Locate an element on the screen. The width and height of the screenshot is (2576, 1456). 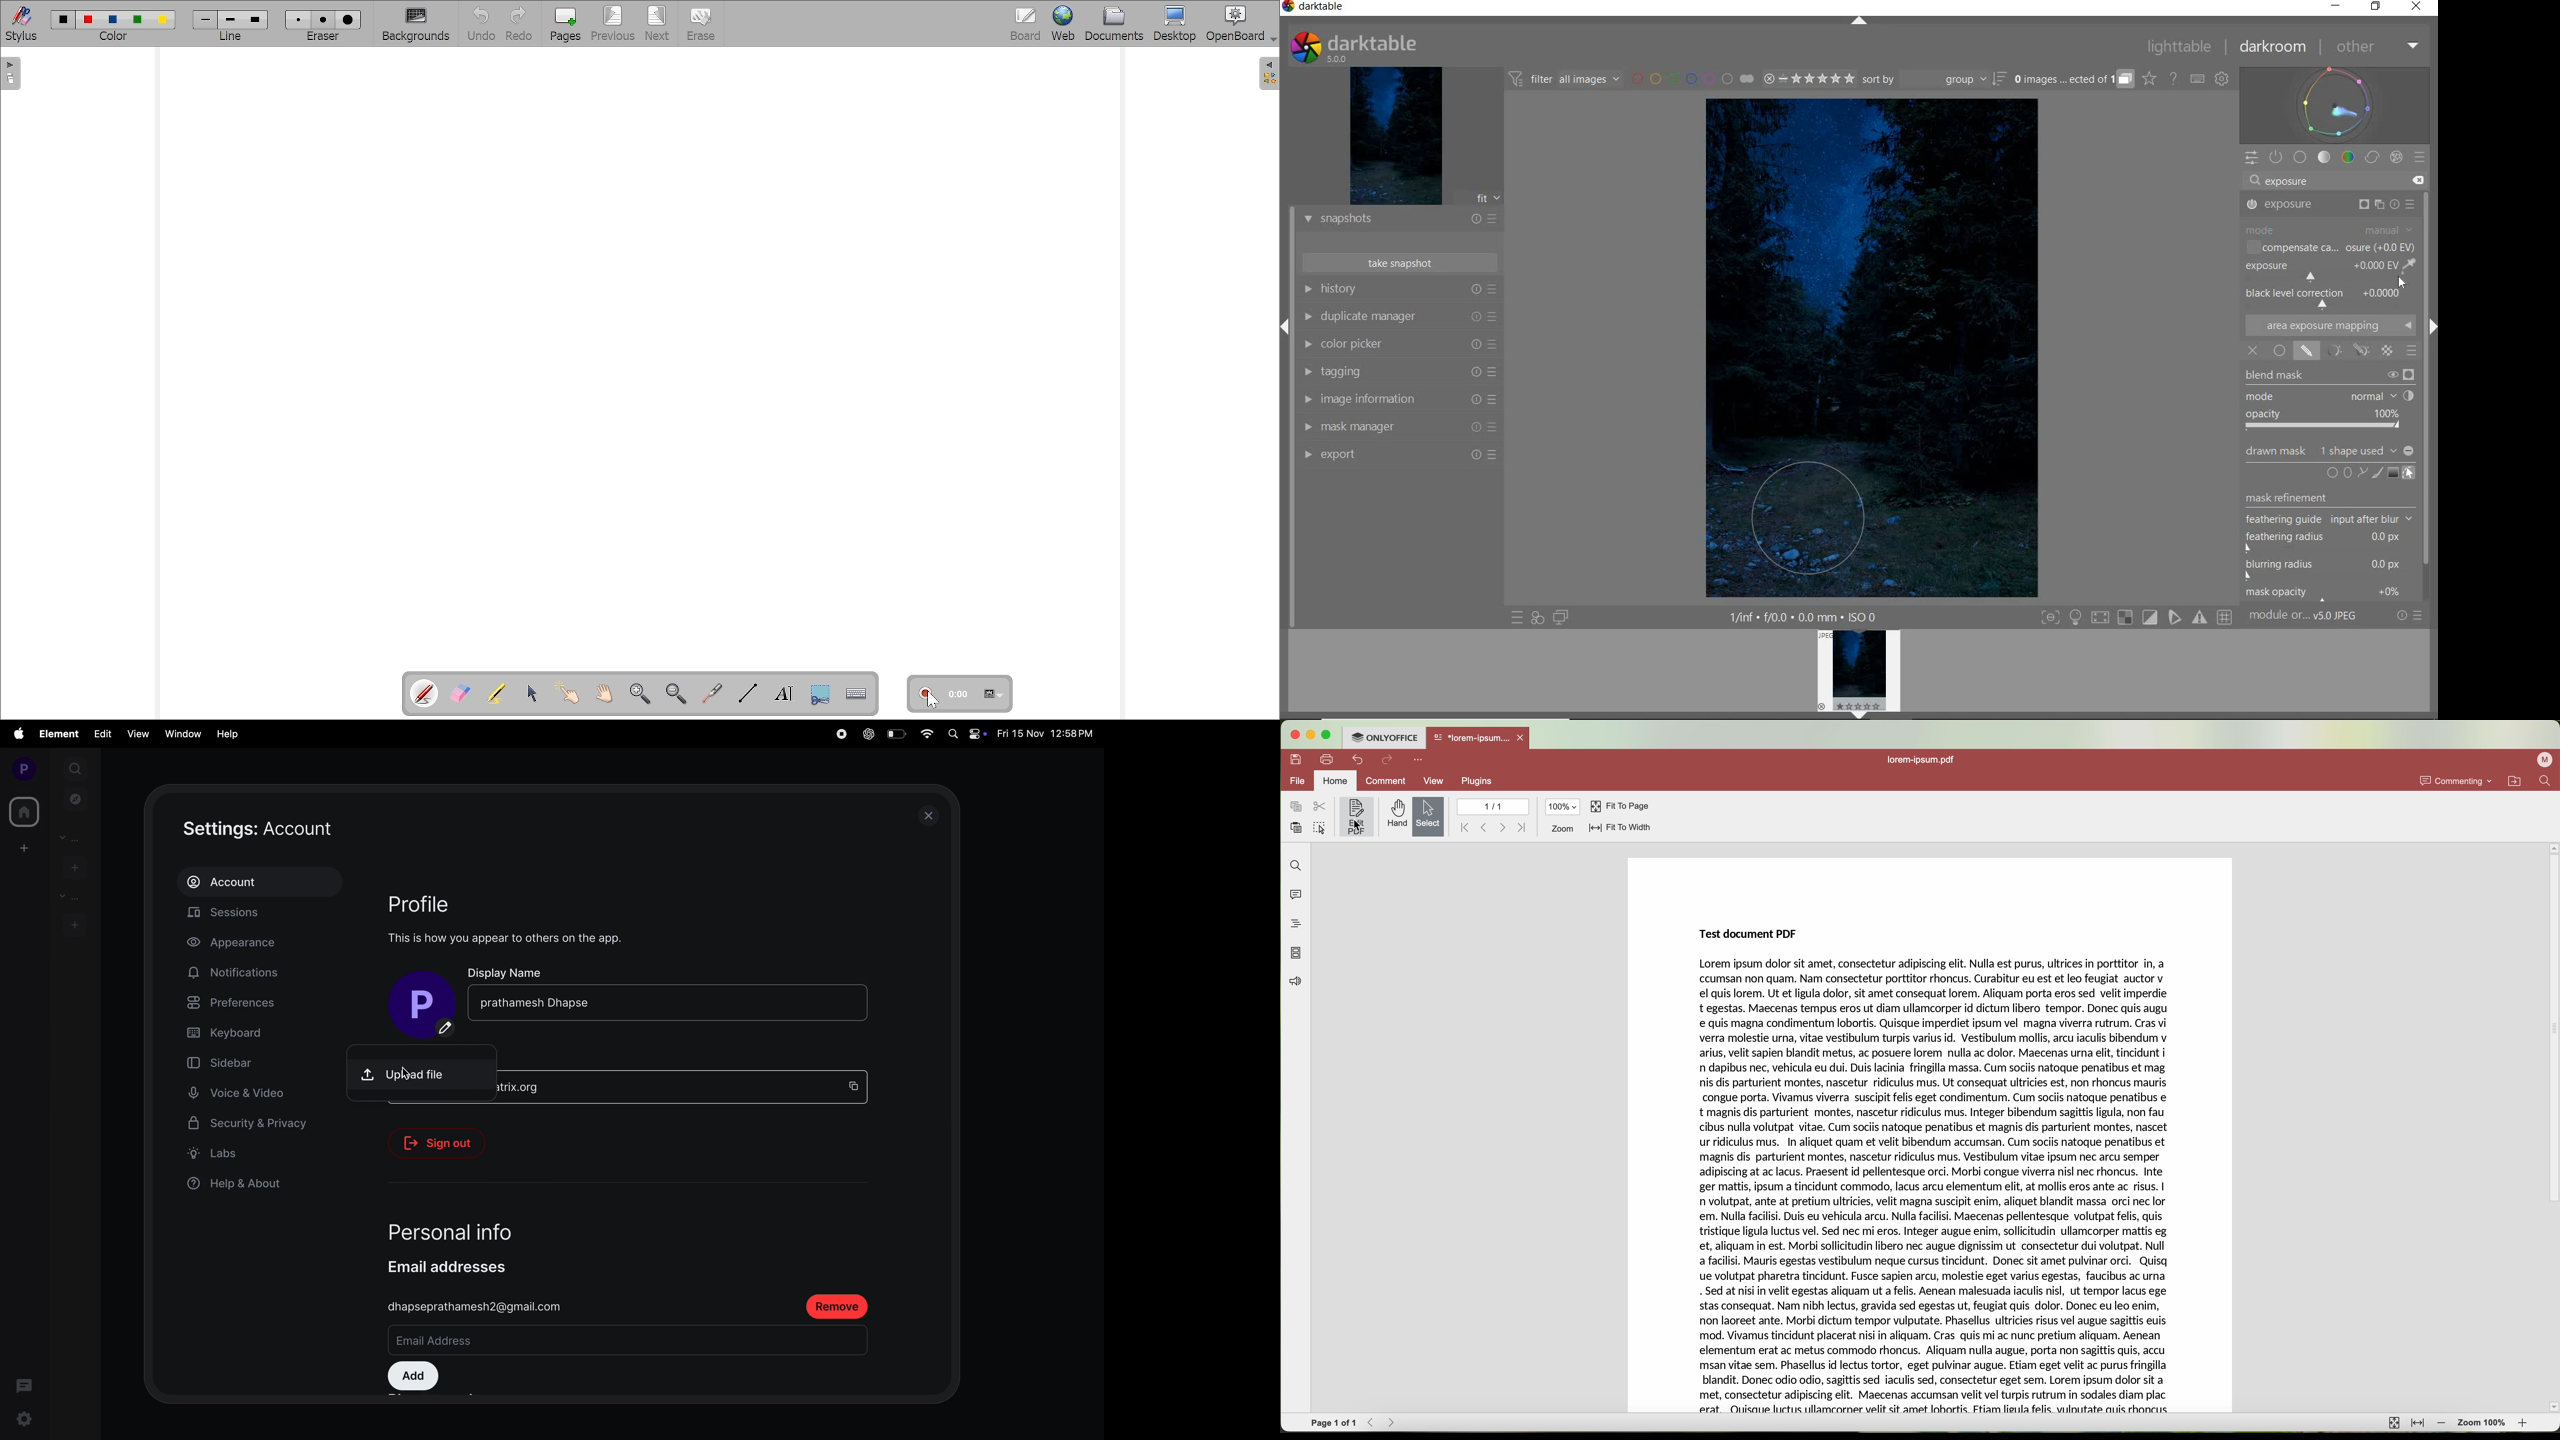
cursor is located at coordinates (409, 1066).